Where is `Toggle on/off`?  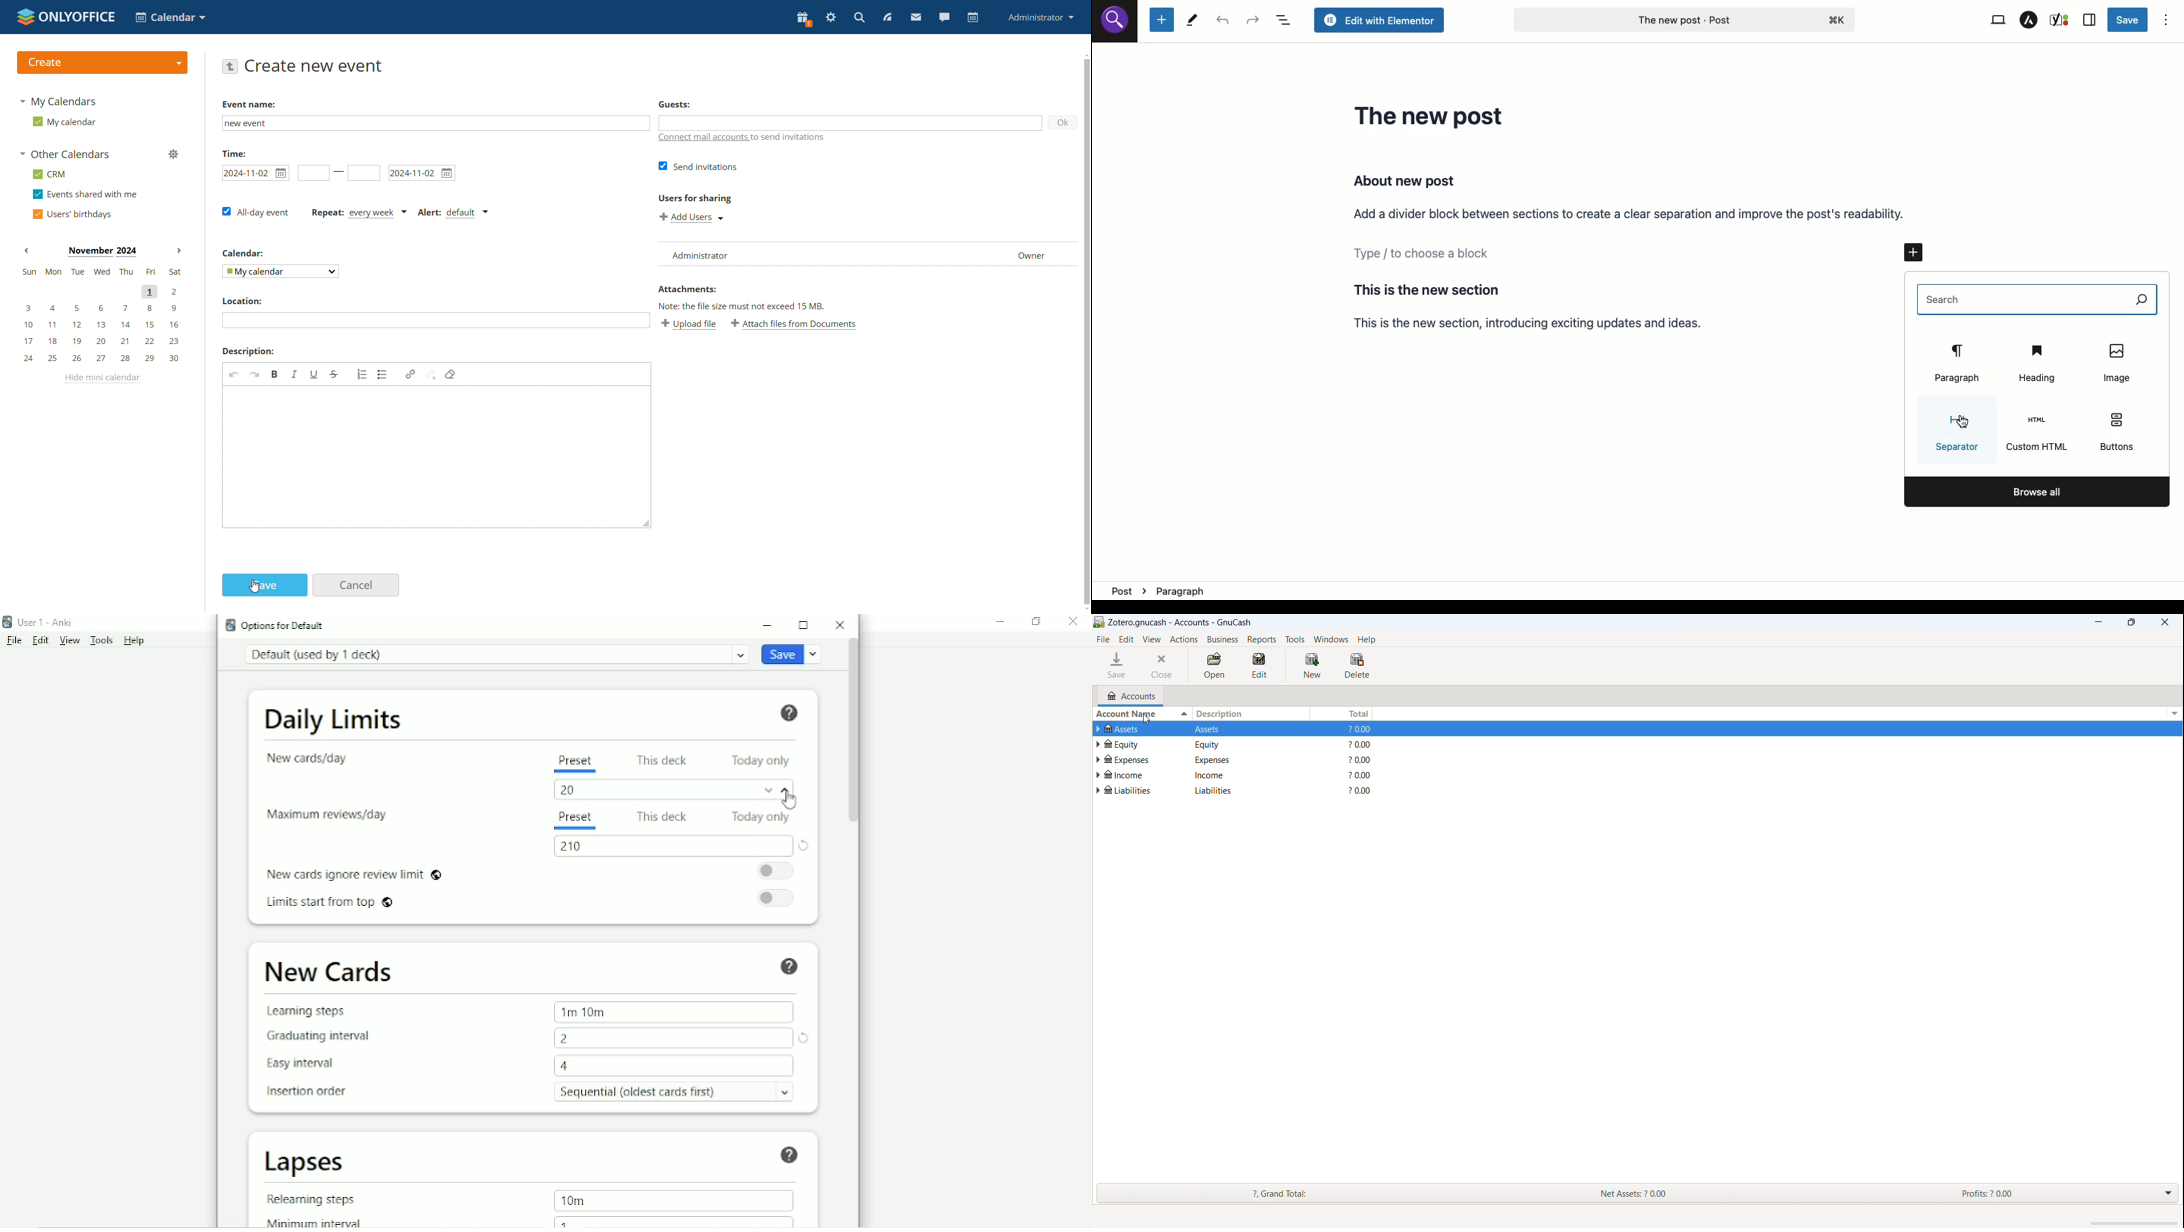
Toggle on/off is located at coordinates (774, 899).